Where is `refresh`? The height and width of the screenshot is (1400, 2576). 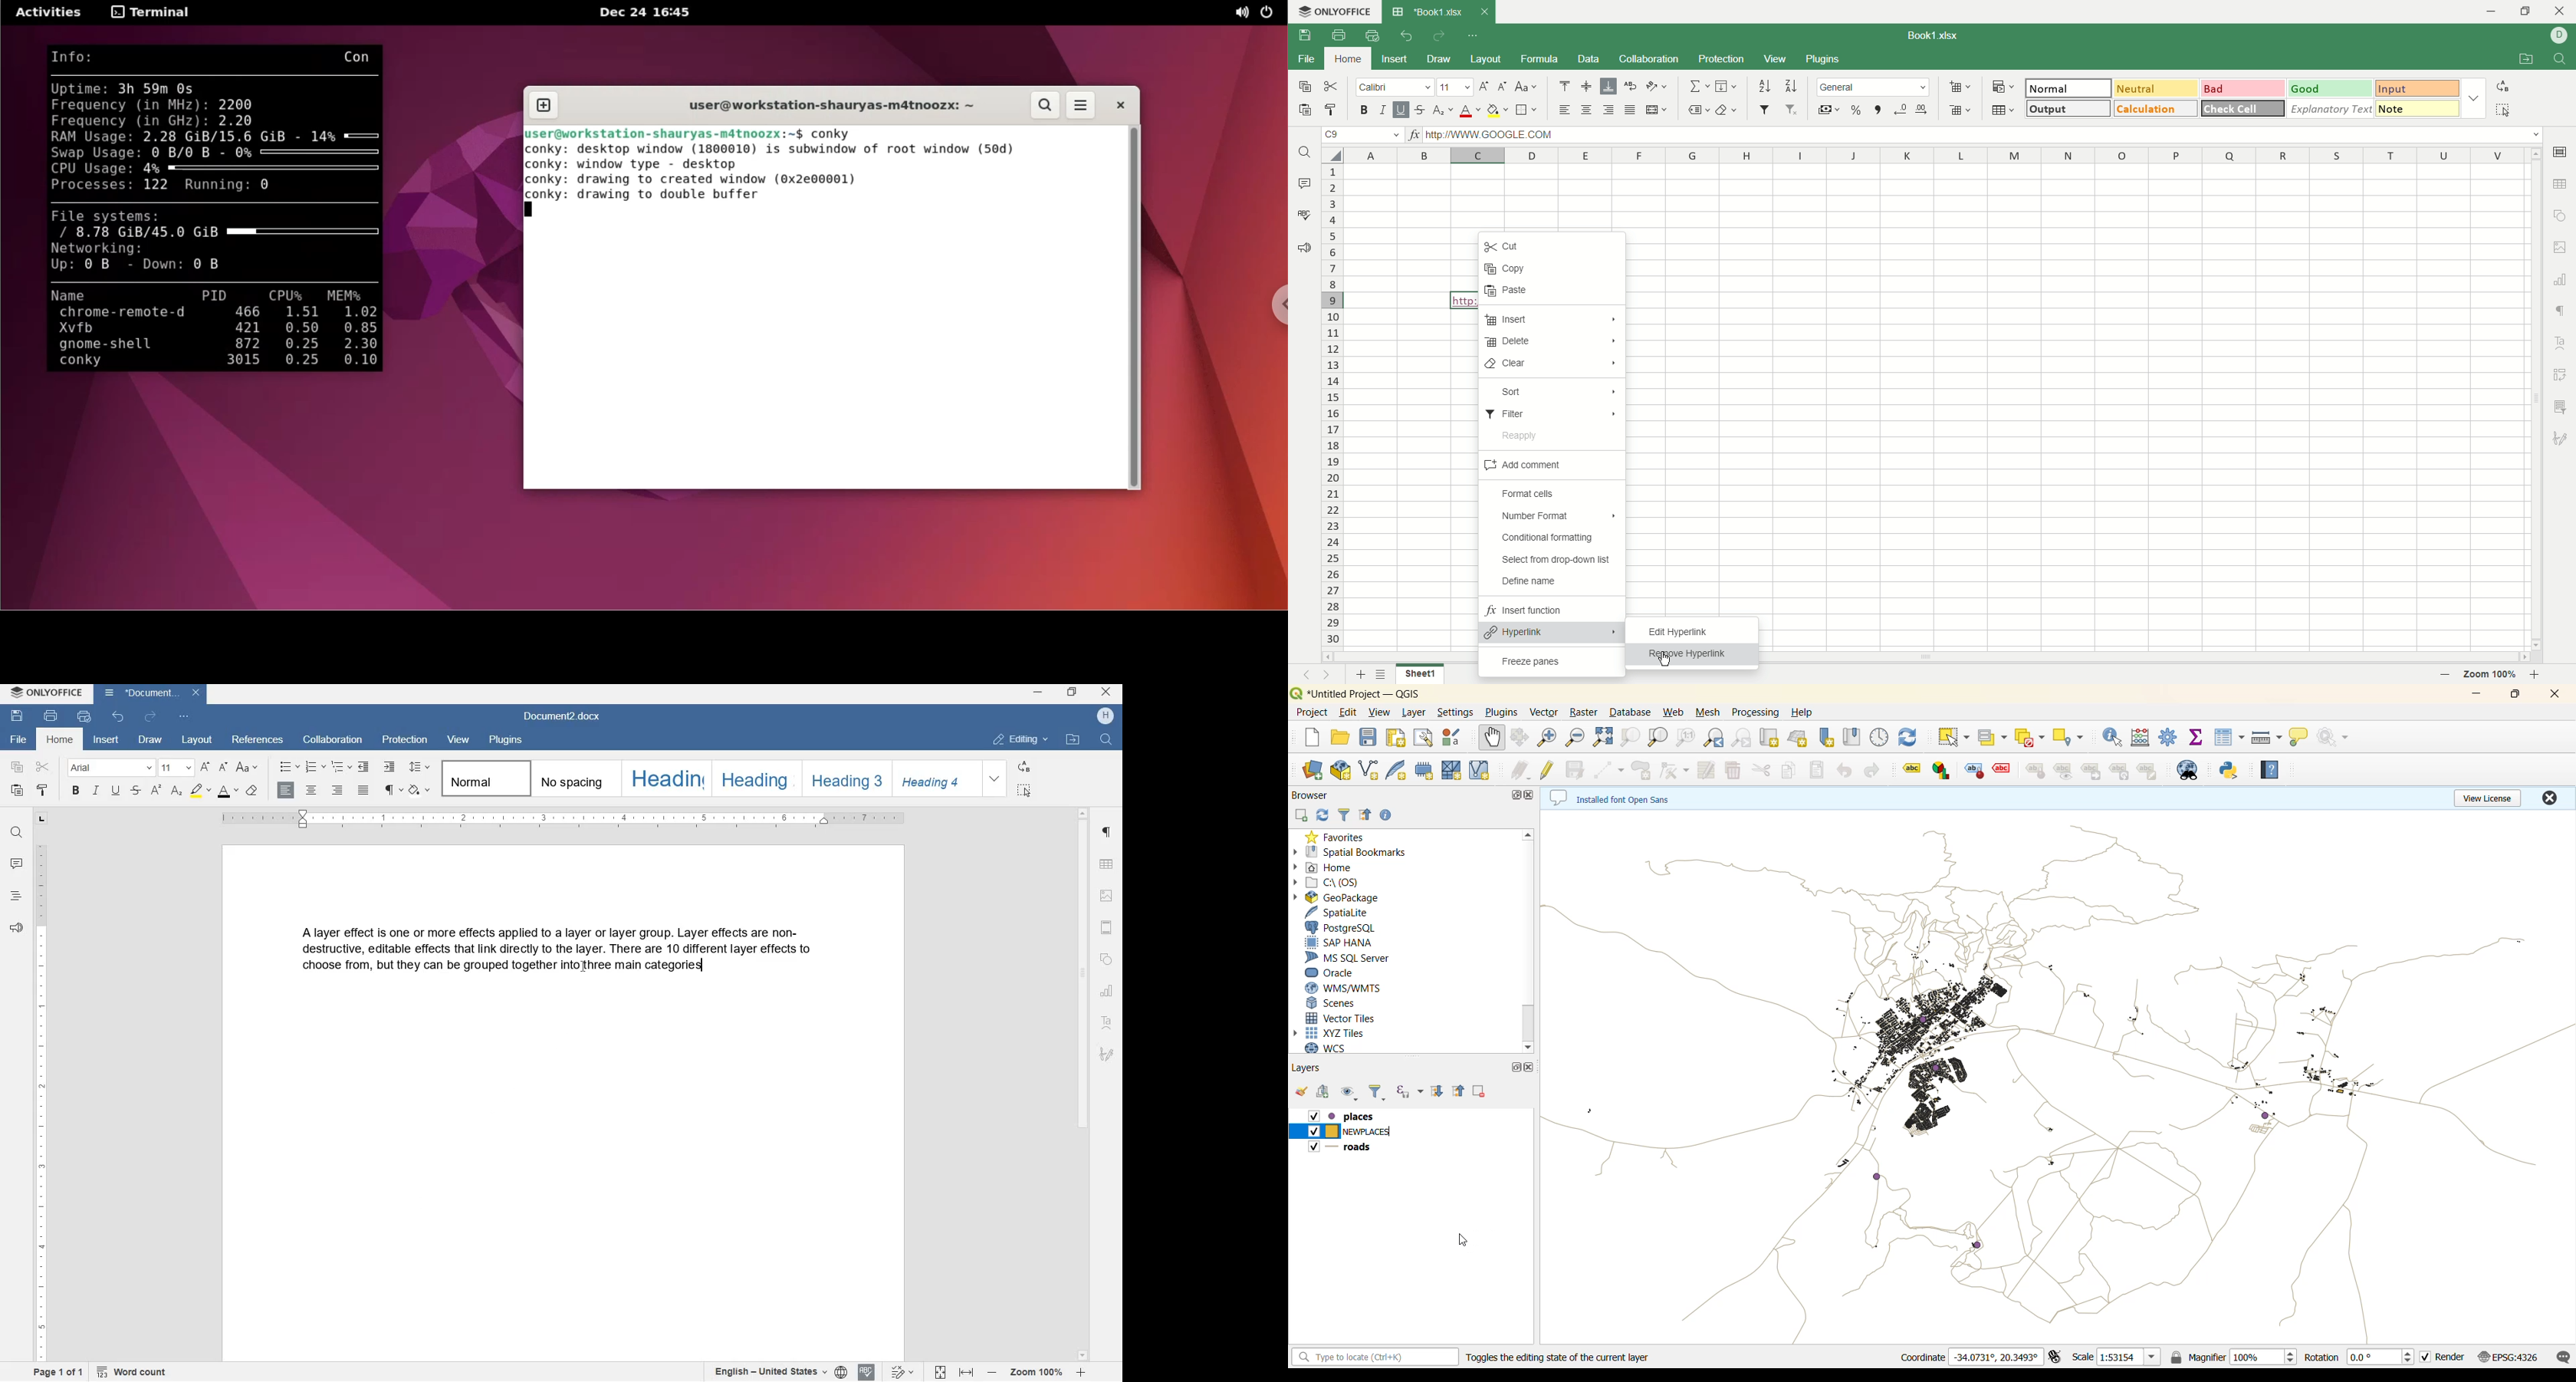
refresh is located at coordinates (1910, 738).